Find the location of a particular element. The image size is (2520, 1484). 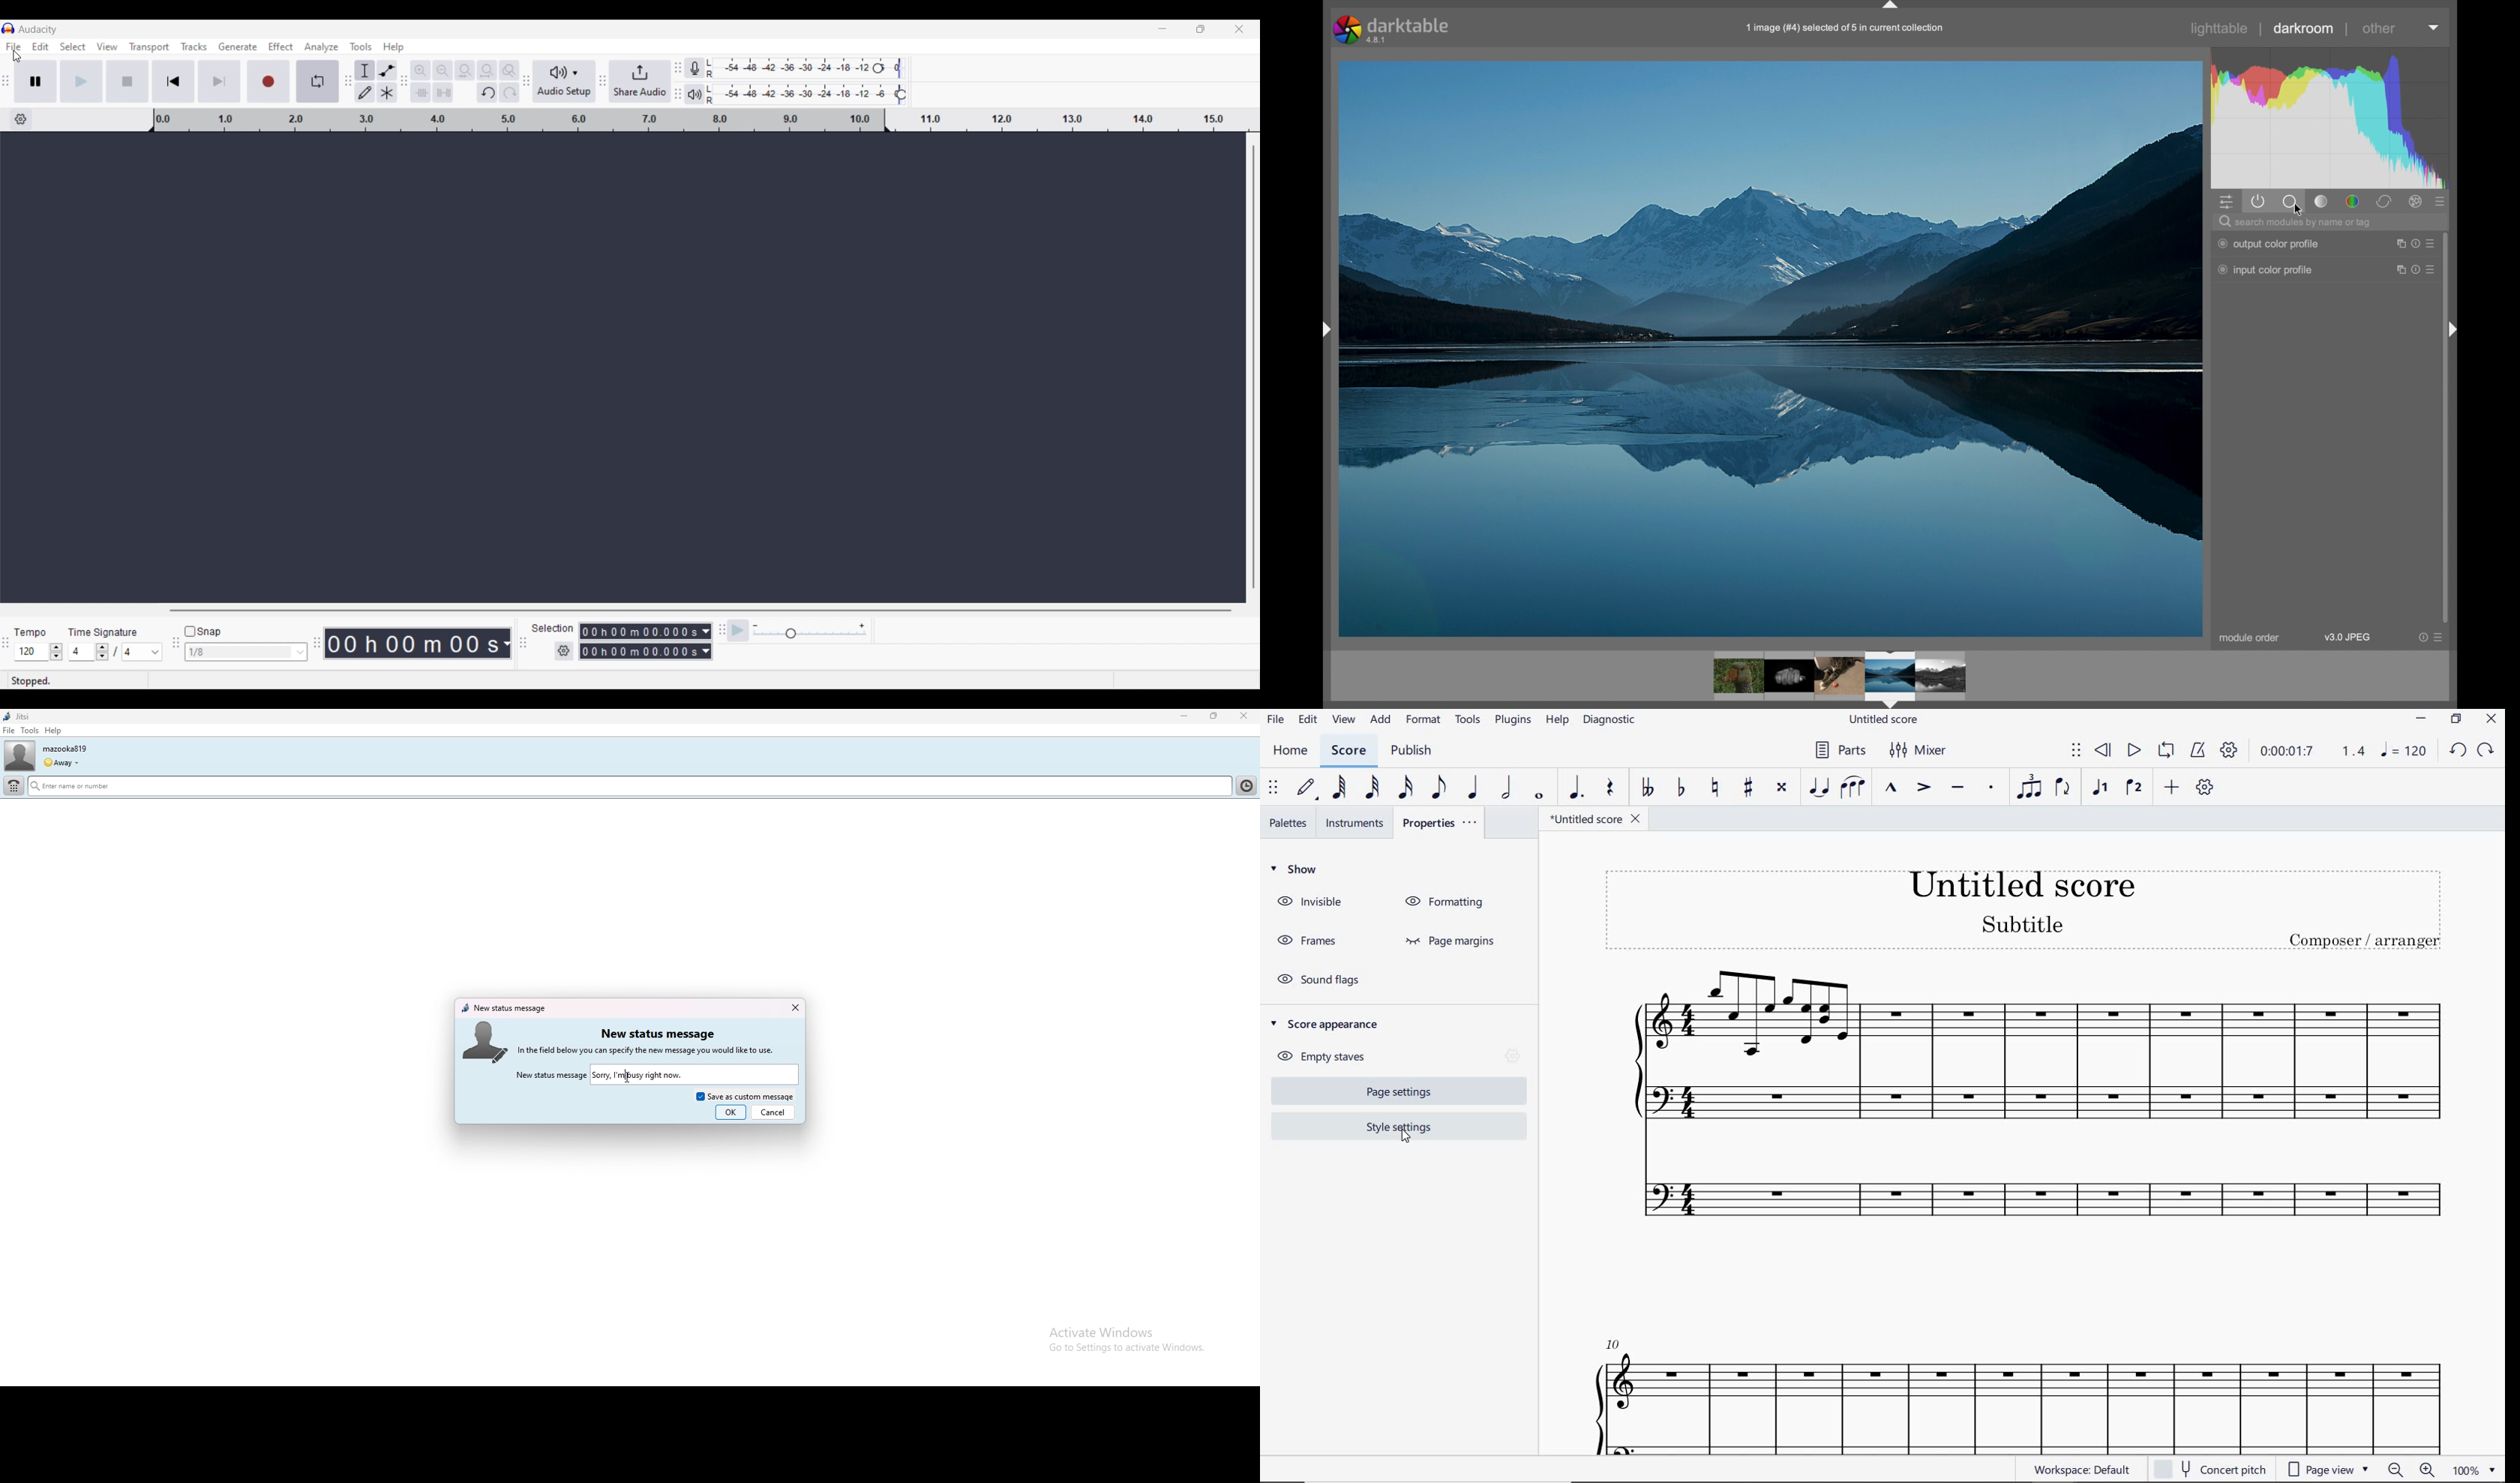

edit tool bar is located at coordinates (406, 83).